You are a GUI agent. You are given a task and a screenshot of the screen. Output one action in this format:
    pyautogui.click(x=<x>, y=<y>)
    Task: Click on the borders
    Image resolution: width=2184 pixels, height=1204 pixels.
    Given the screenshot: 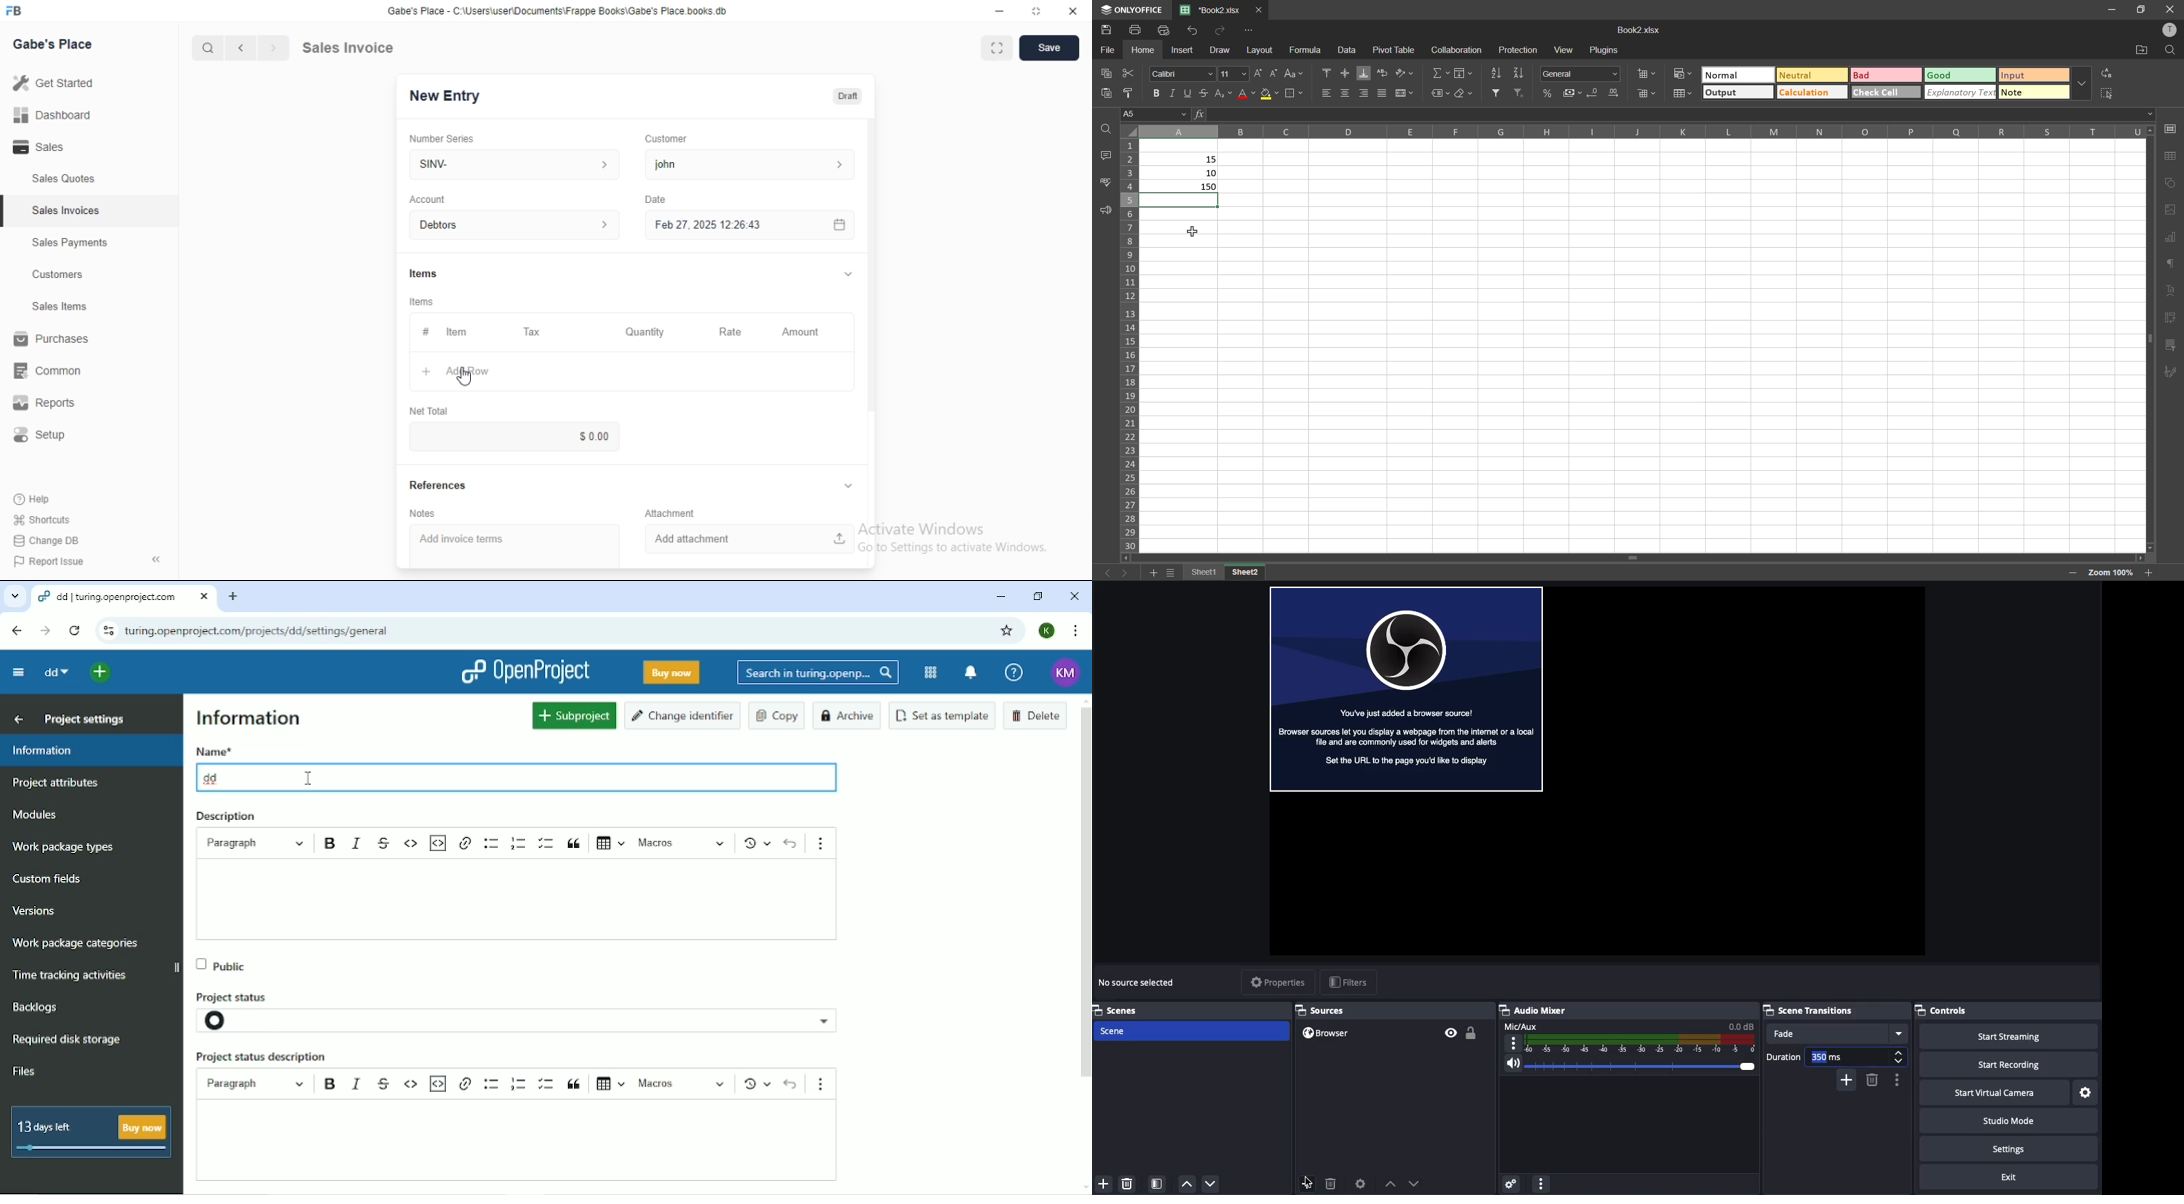 What is the action you would take?
    pyautogui.click(x=1295, y=94)
    